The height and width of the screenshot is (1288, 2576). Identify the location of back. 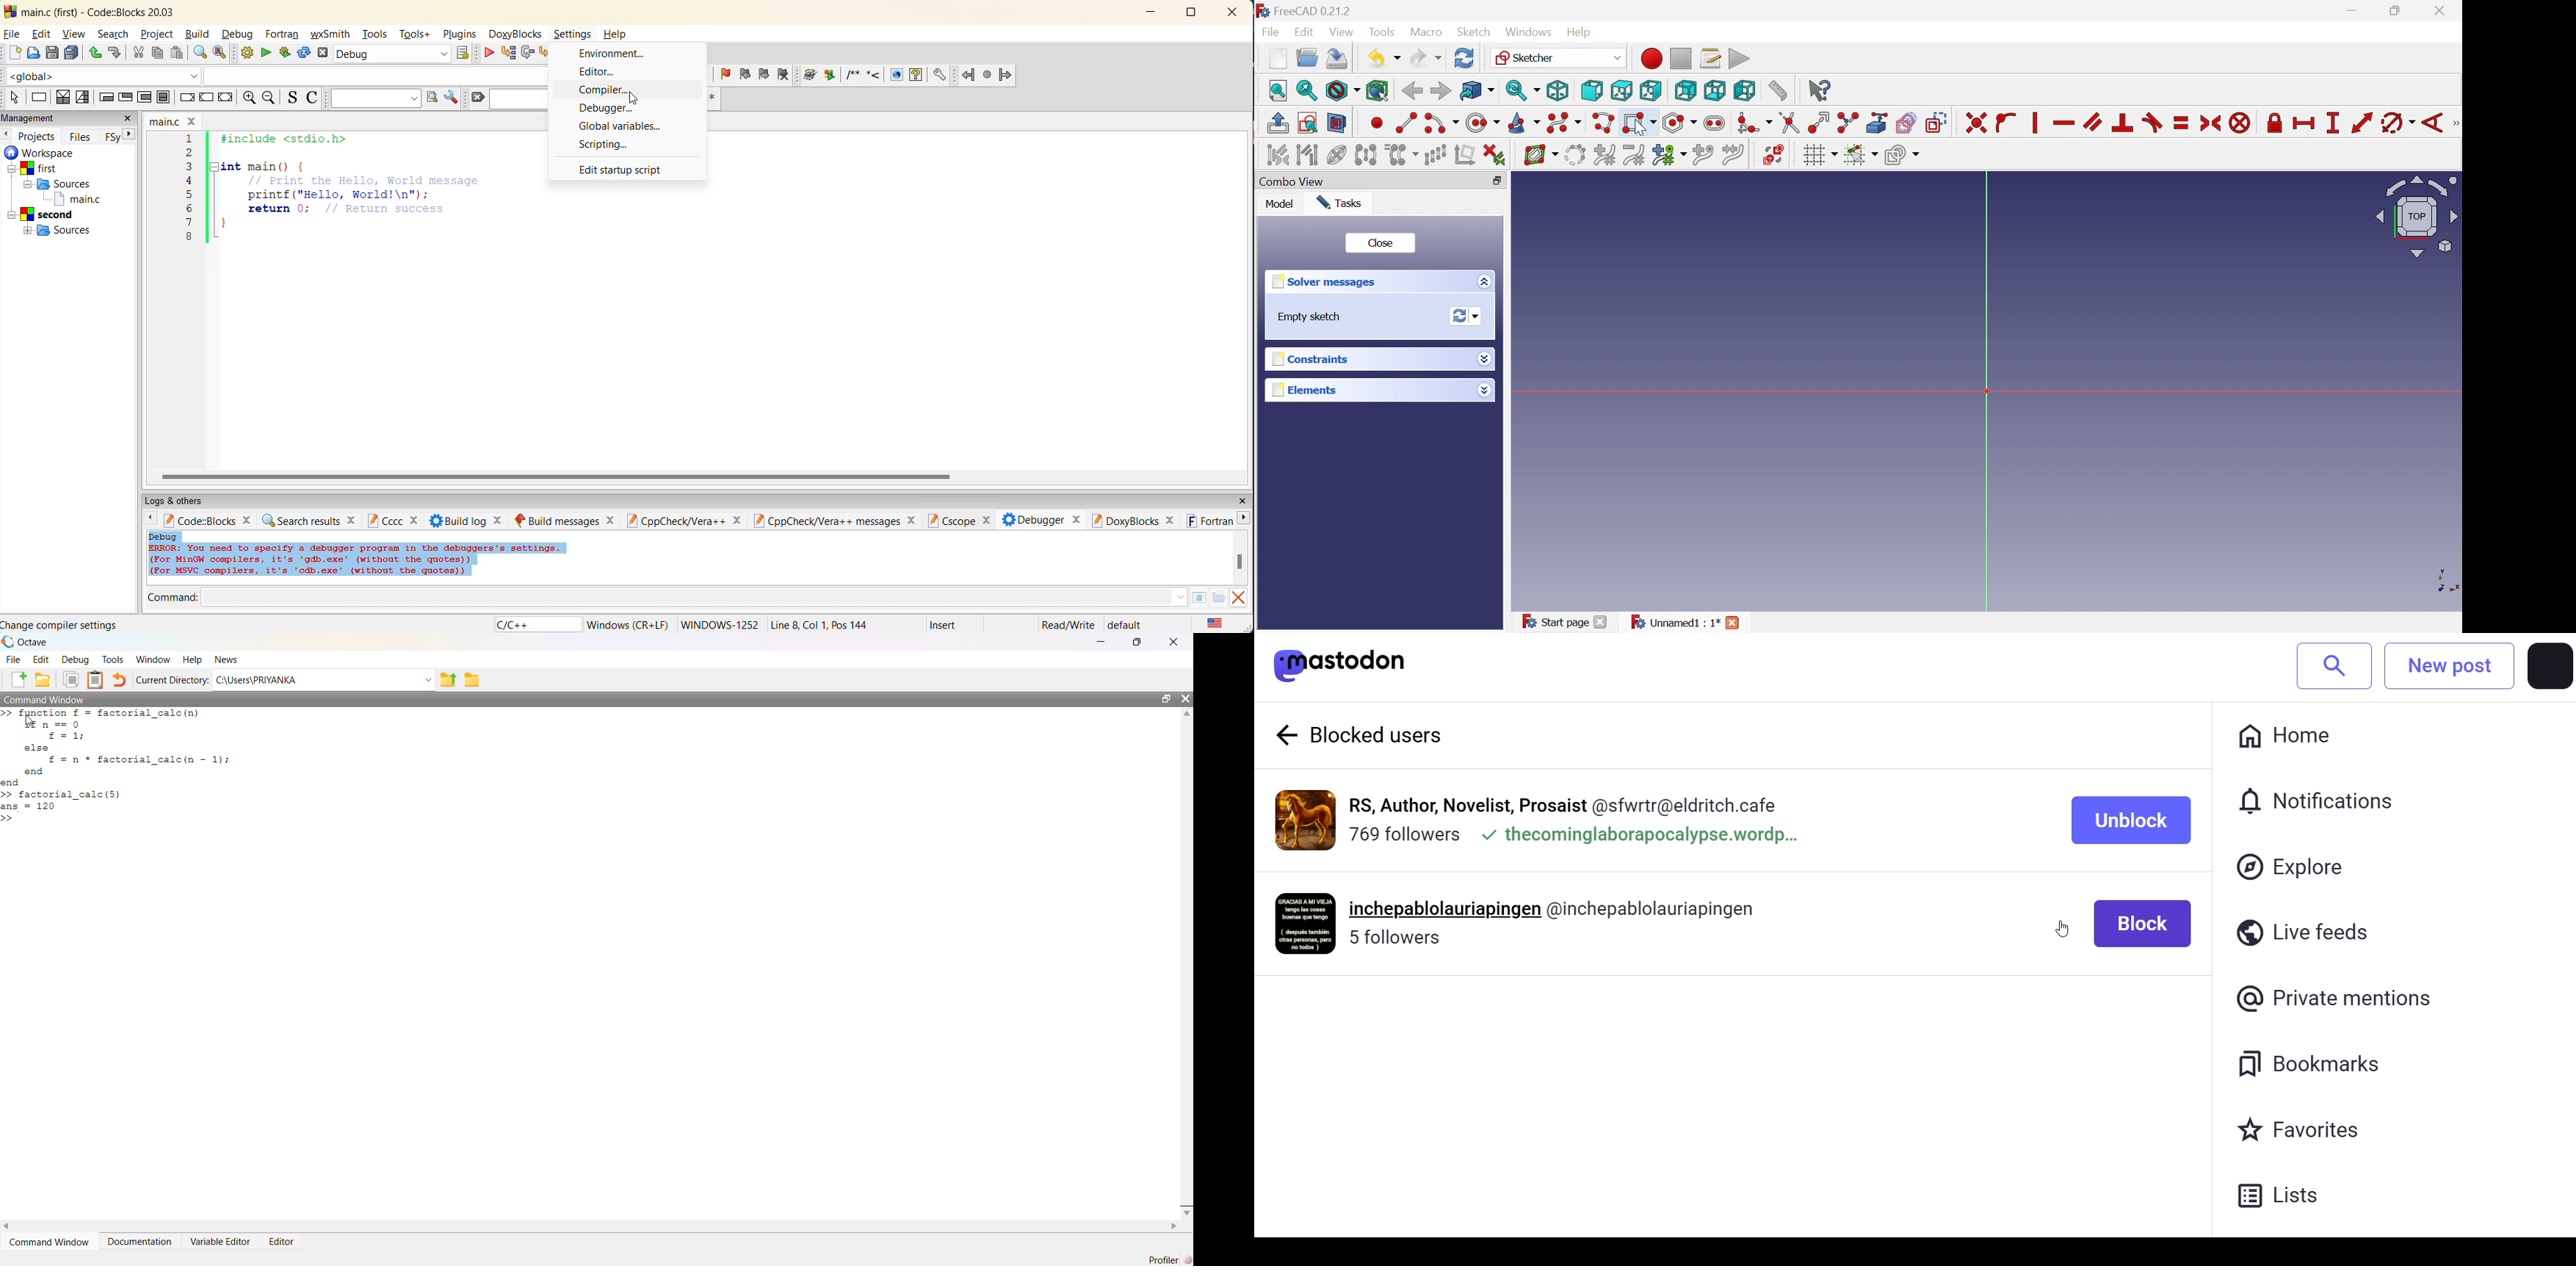
(1284, 734).